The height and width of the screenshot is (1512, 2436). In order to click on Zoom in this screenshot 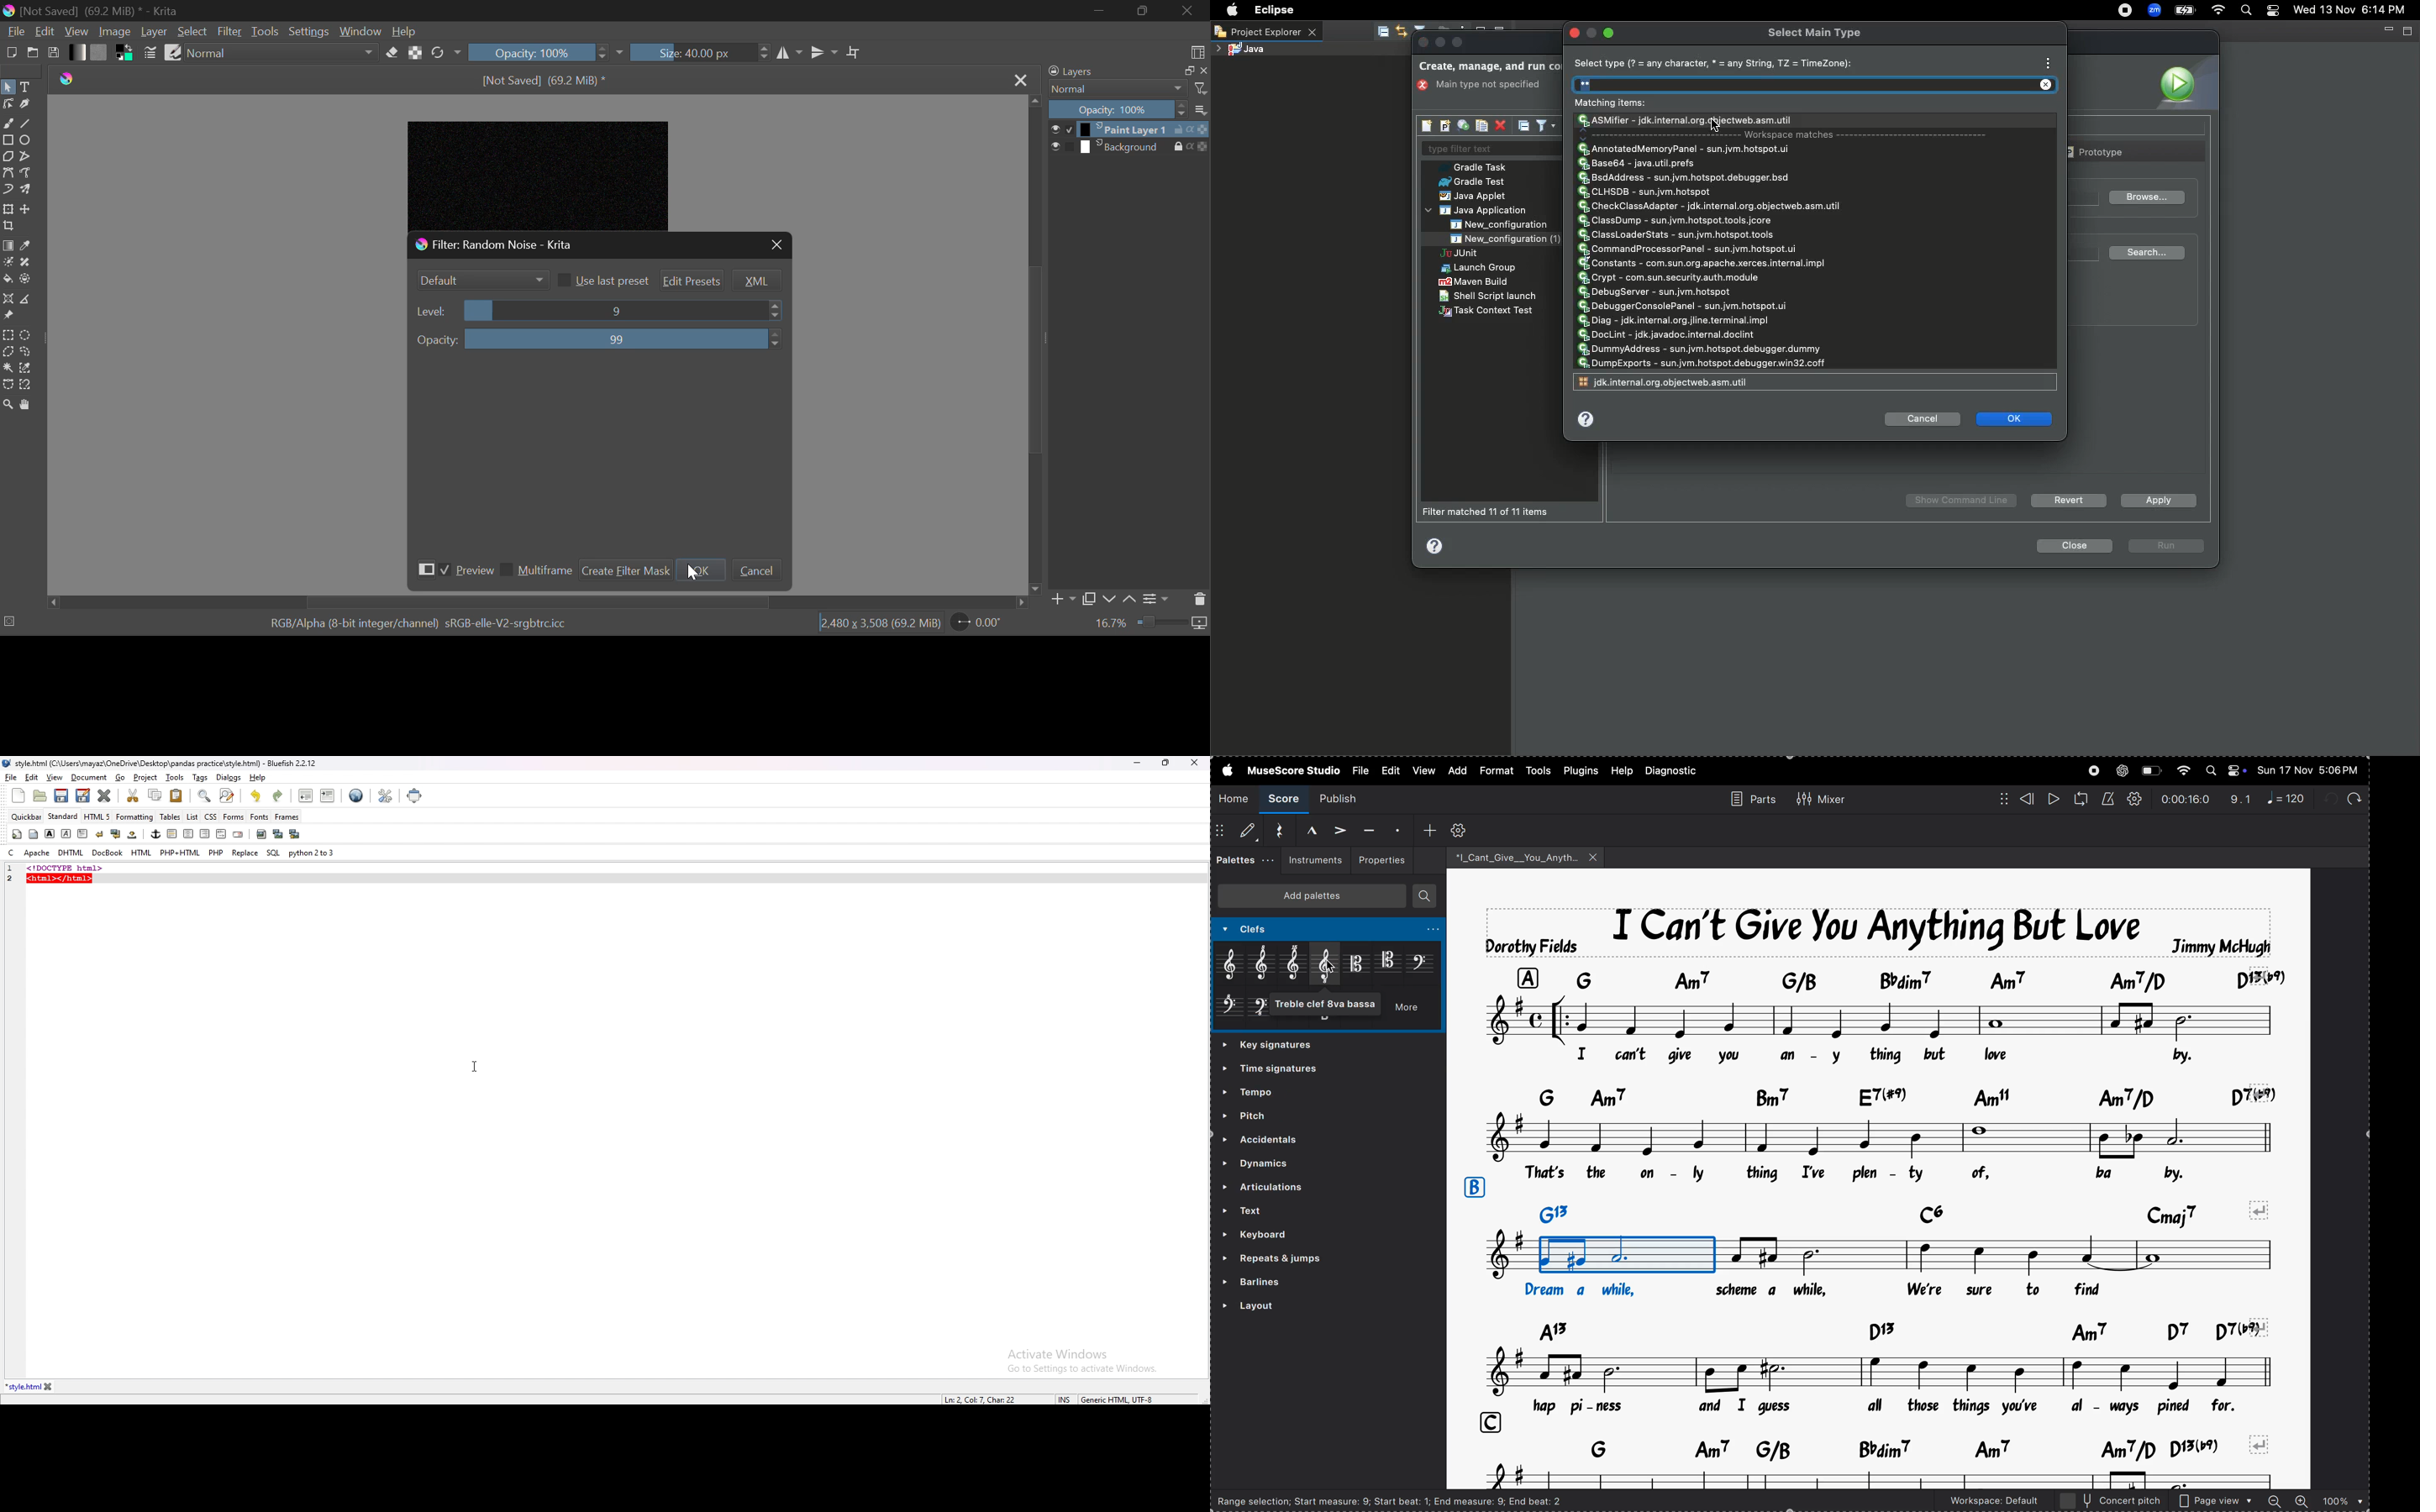, I will do `click(9, 404)`.